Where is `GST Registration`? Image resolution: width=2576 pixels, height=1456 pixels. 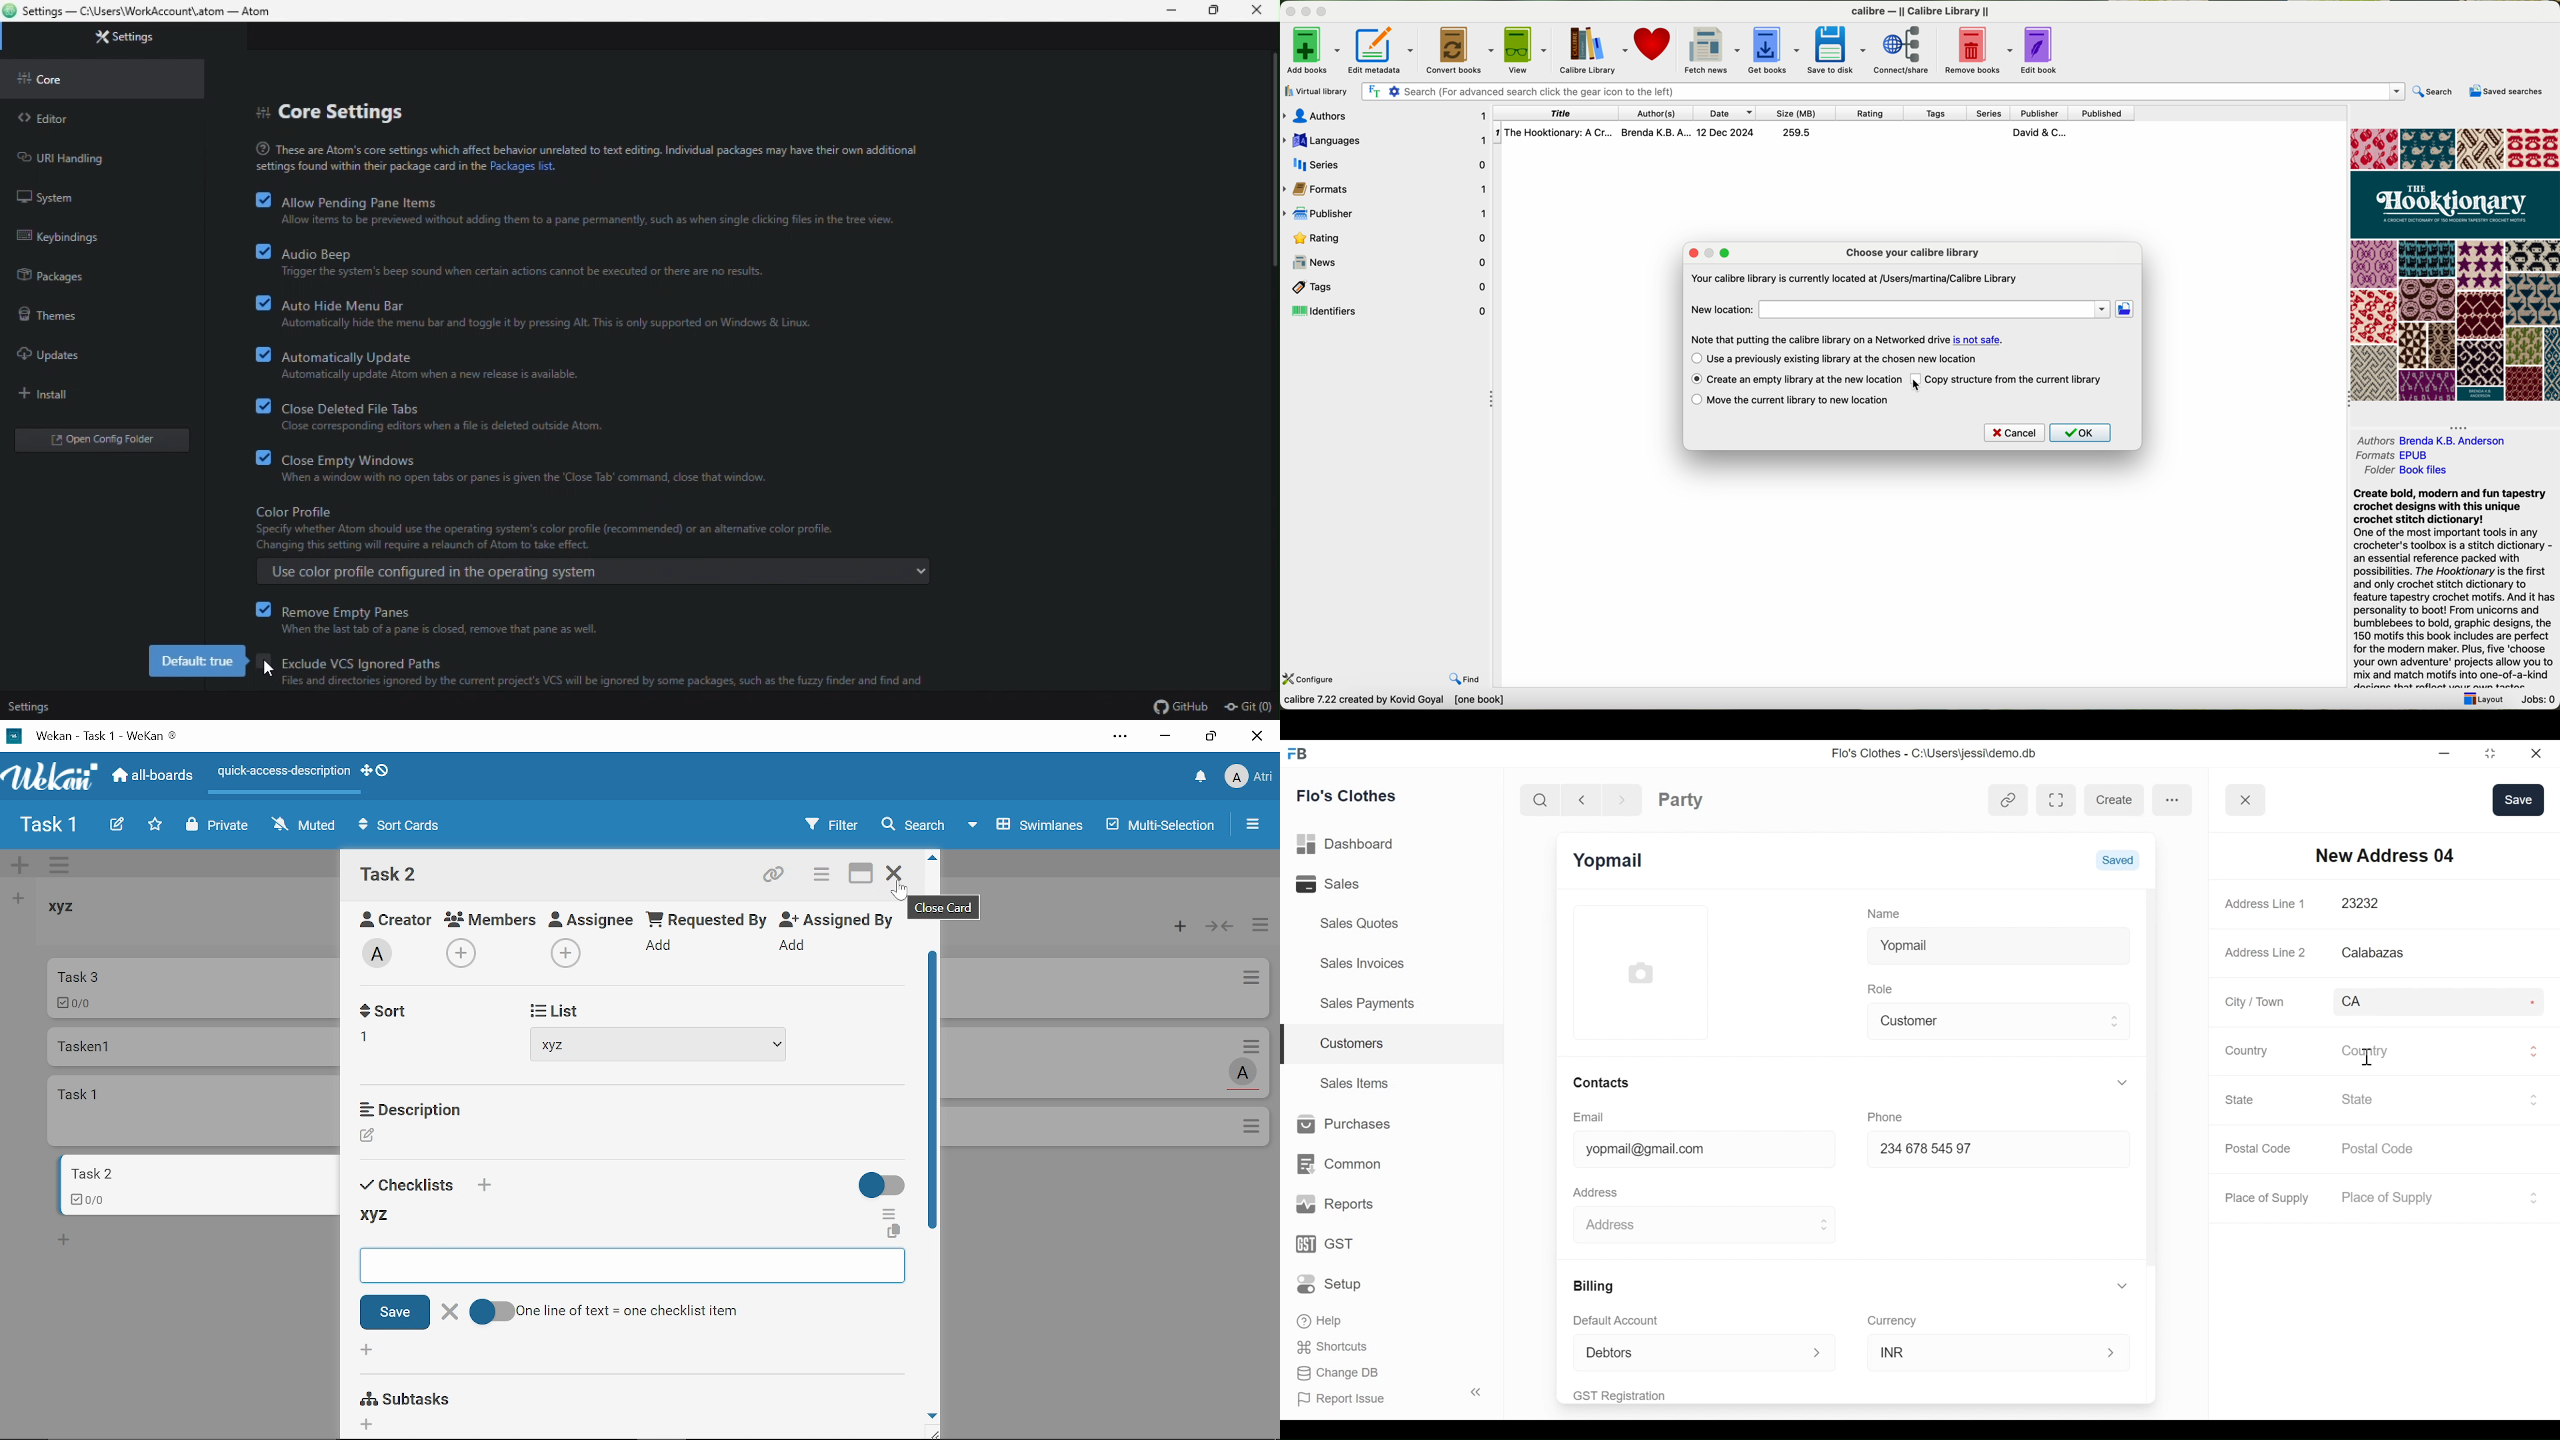
GST Registration is located at coordinates (1636, 1395).